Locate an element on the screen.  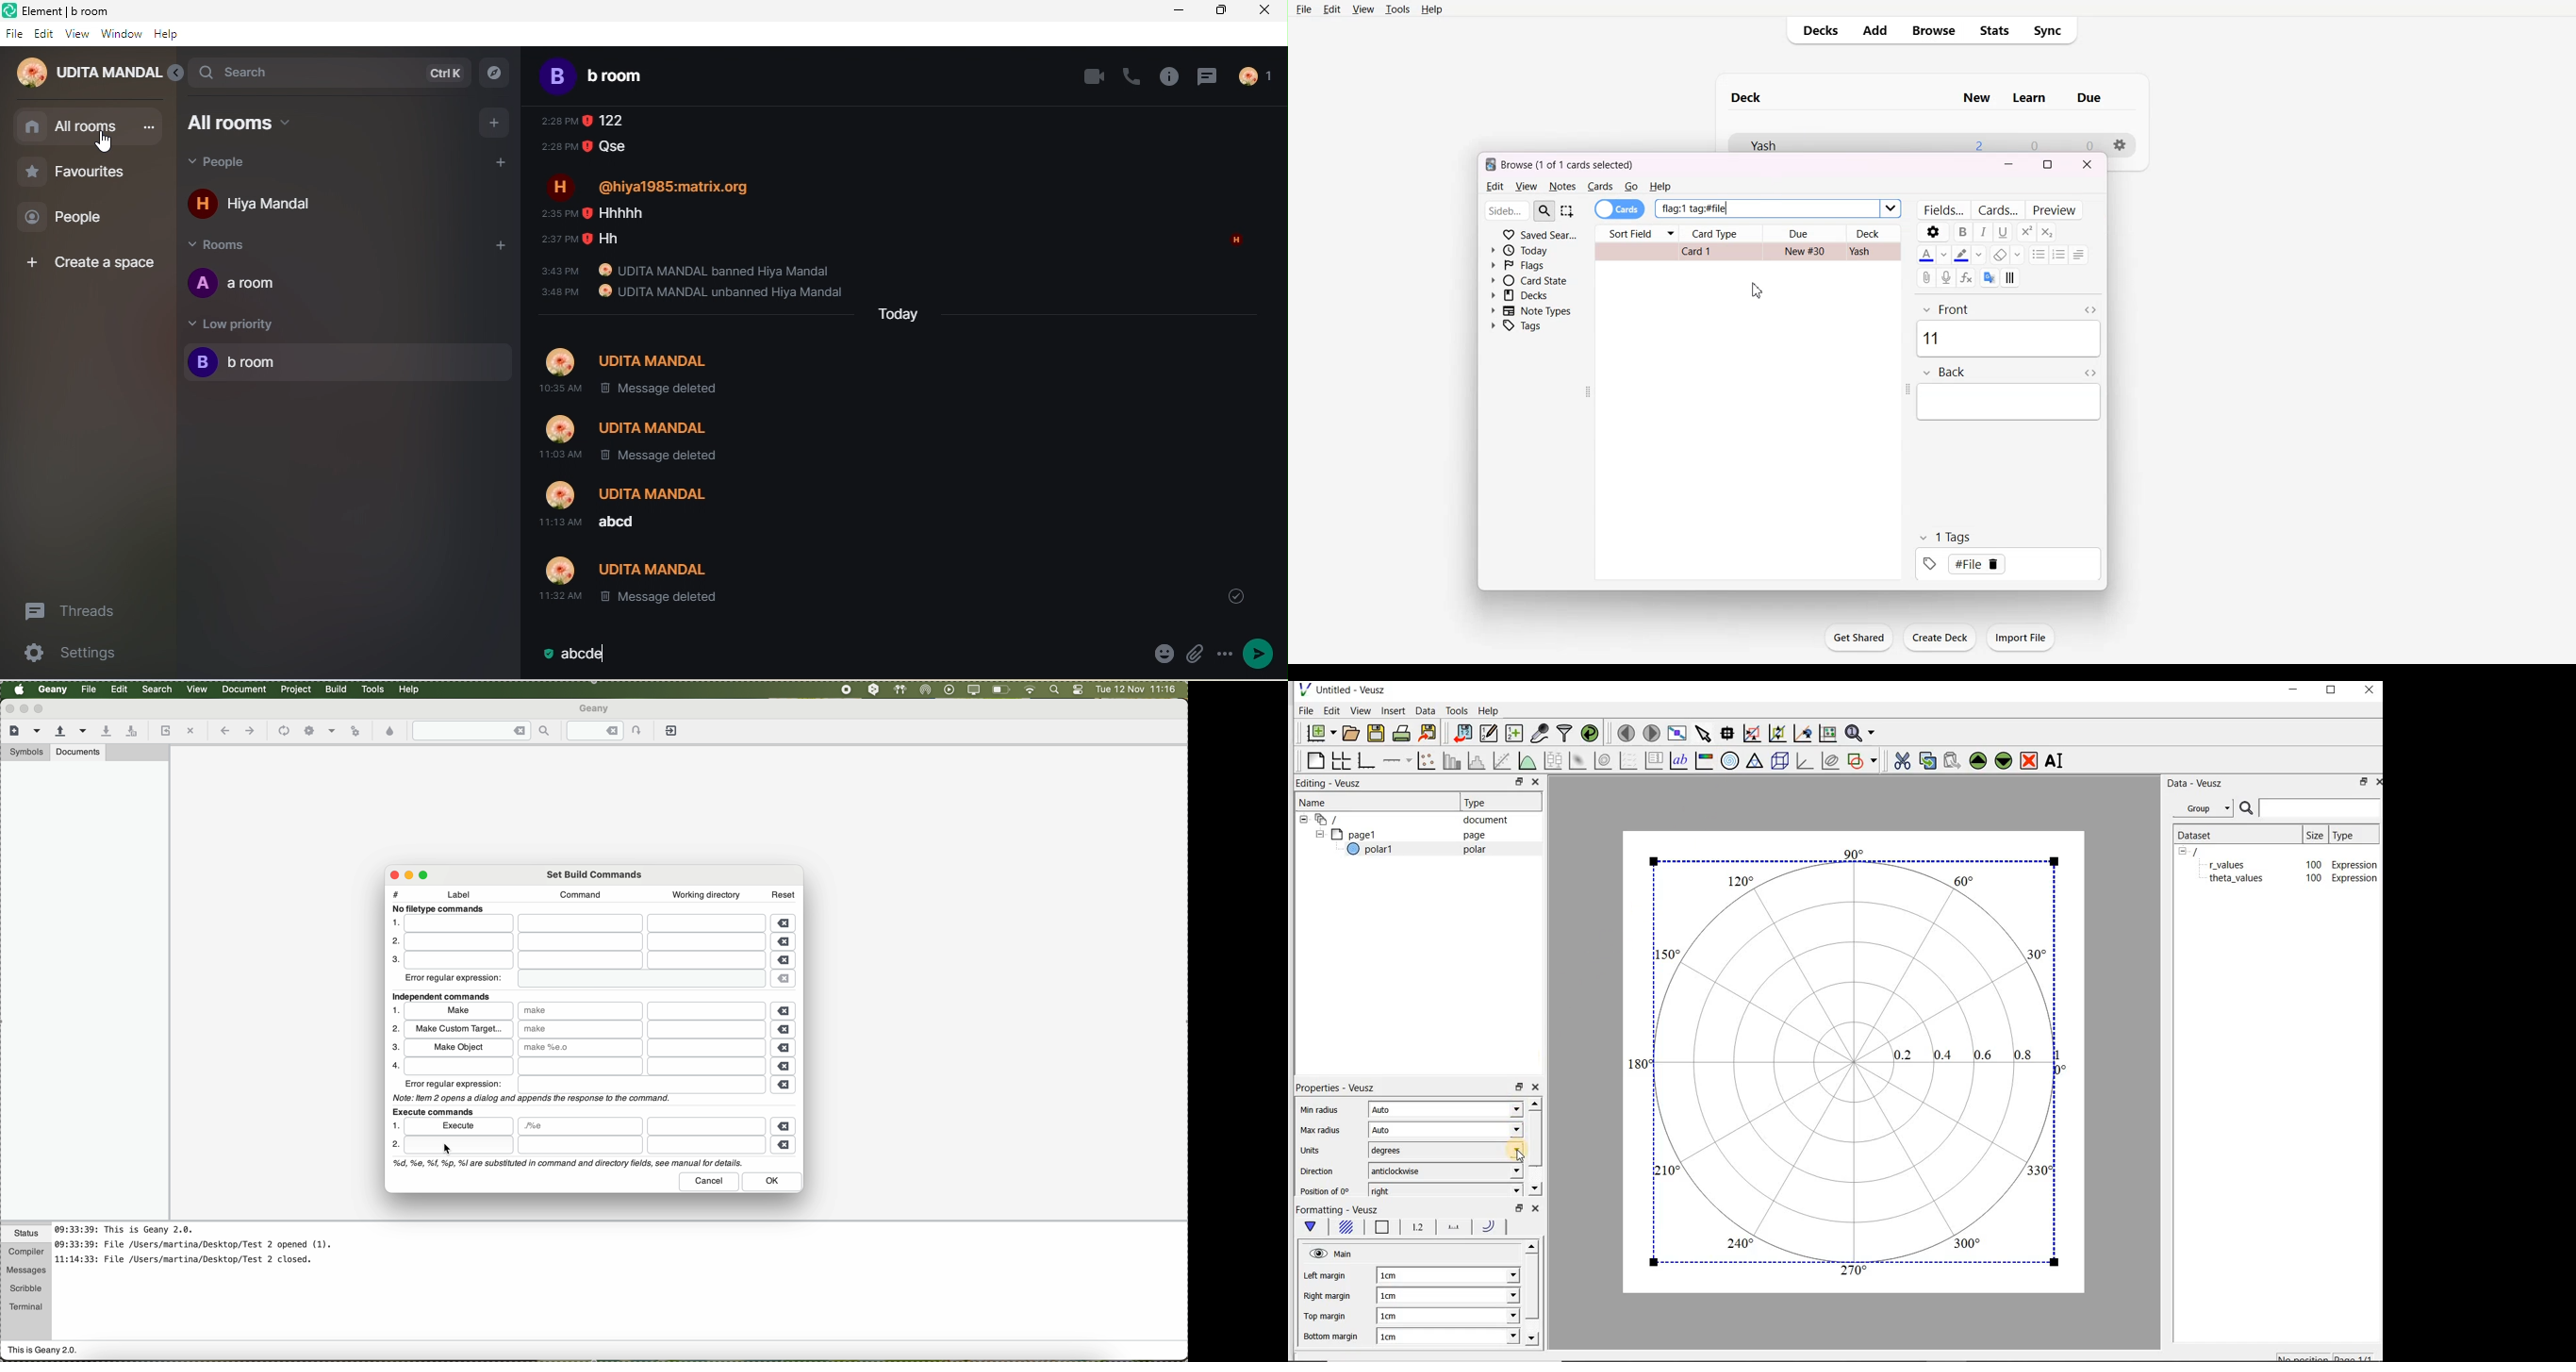
click to recenter graph axes is located at coordinates (1804, 734).